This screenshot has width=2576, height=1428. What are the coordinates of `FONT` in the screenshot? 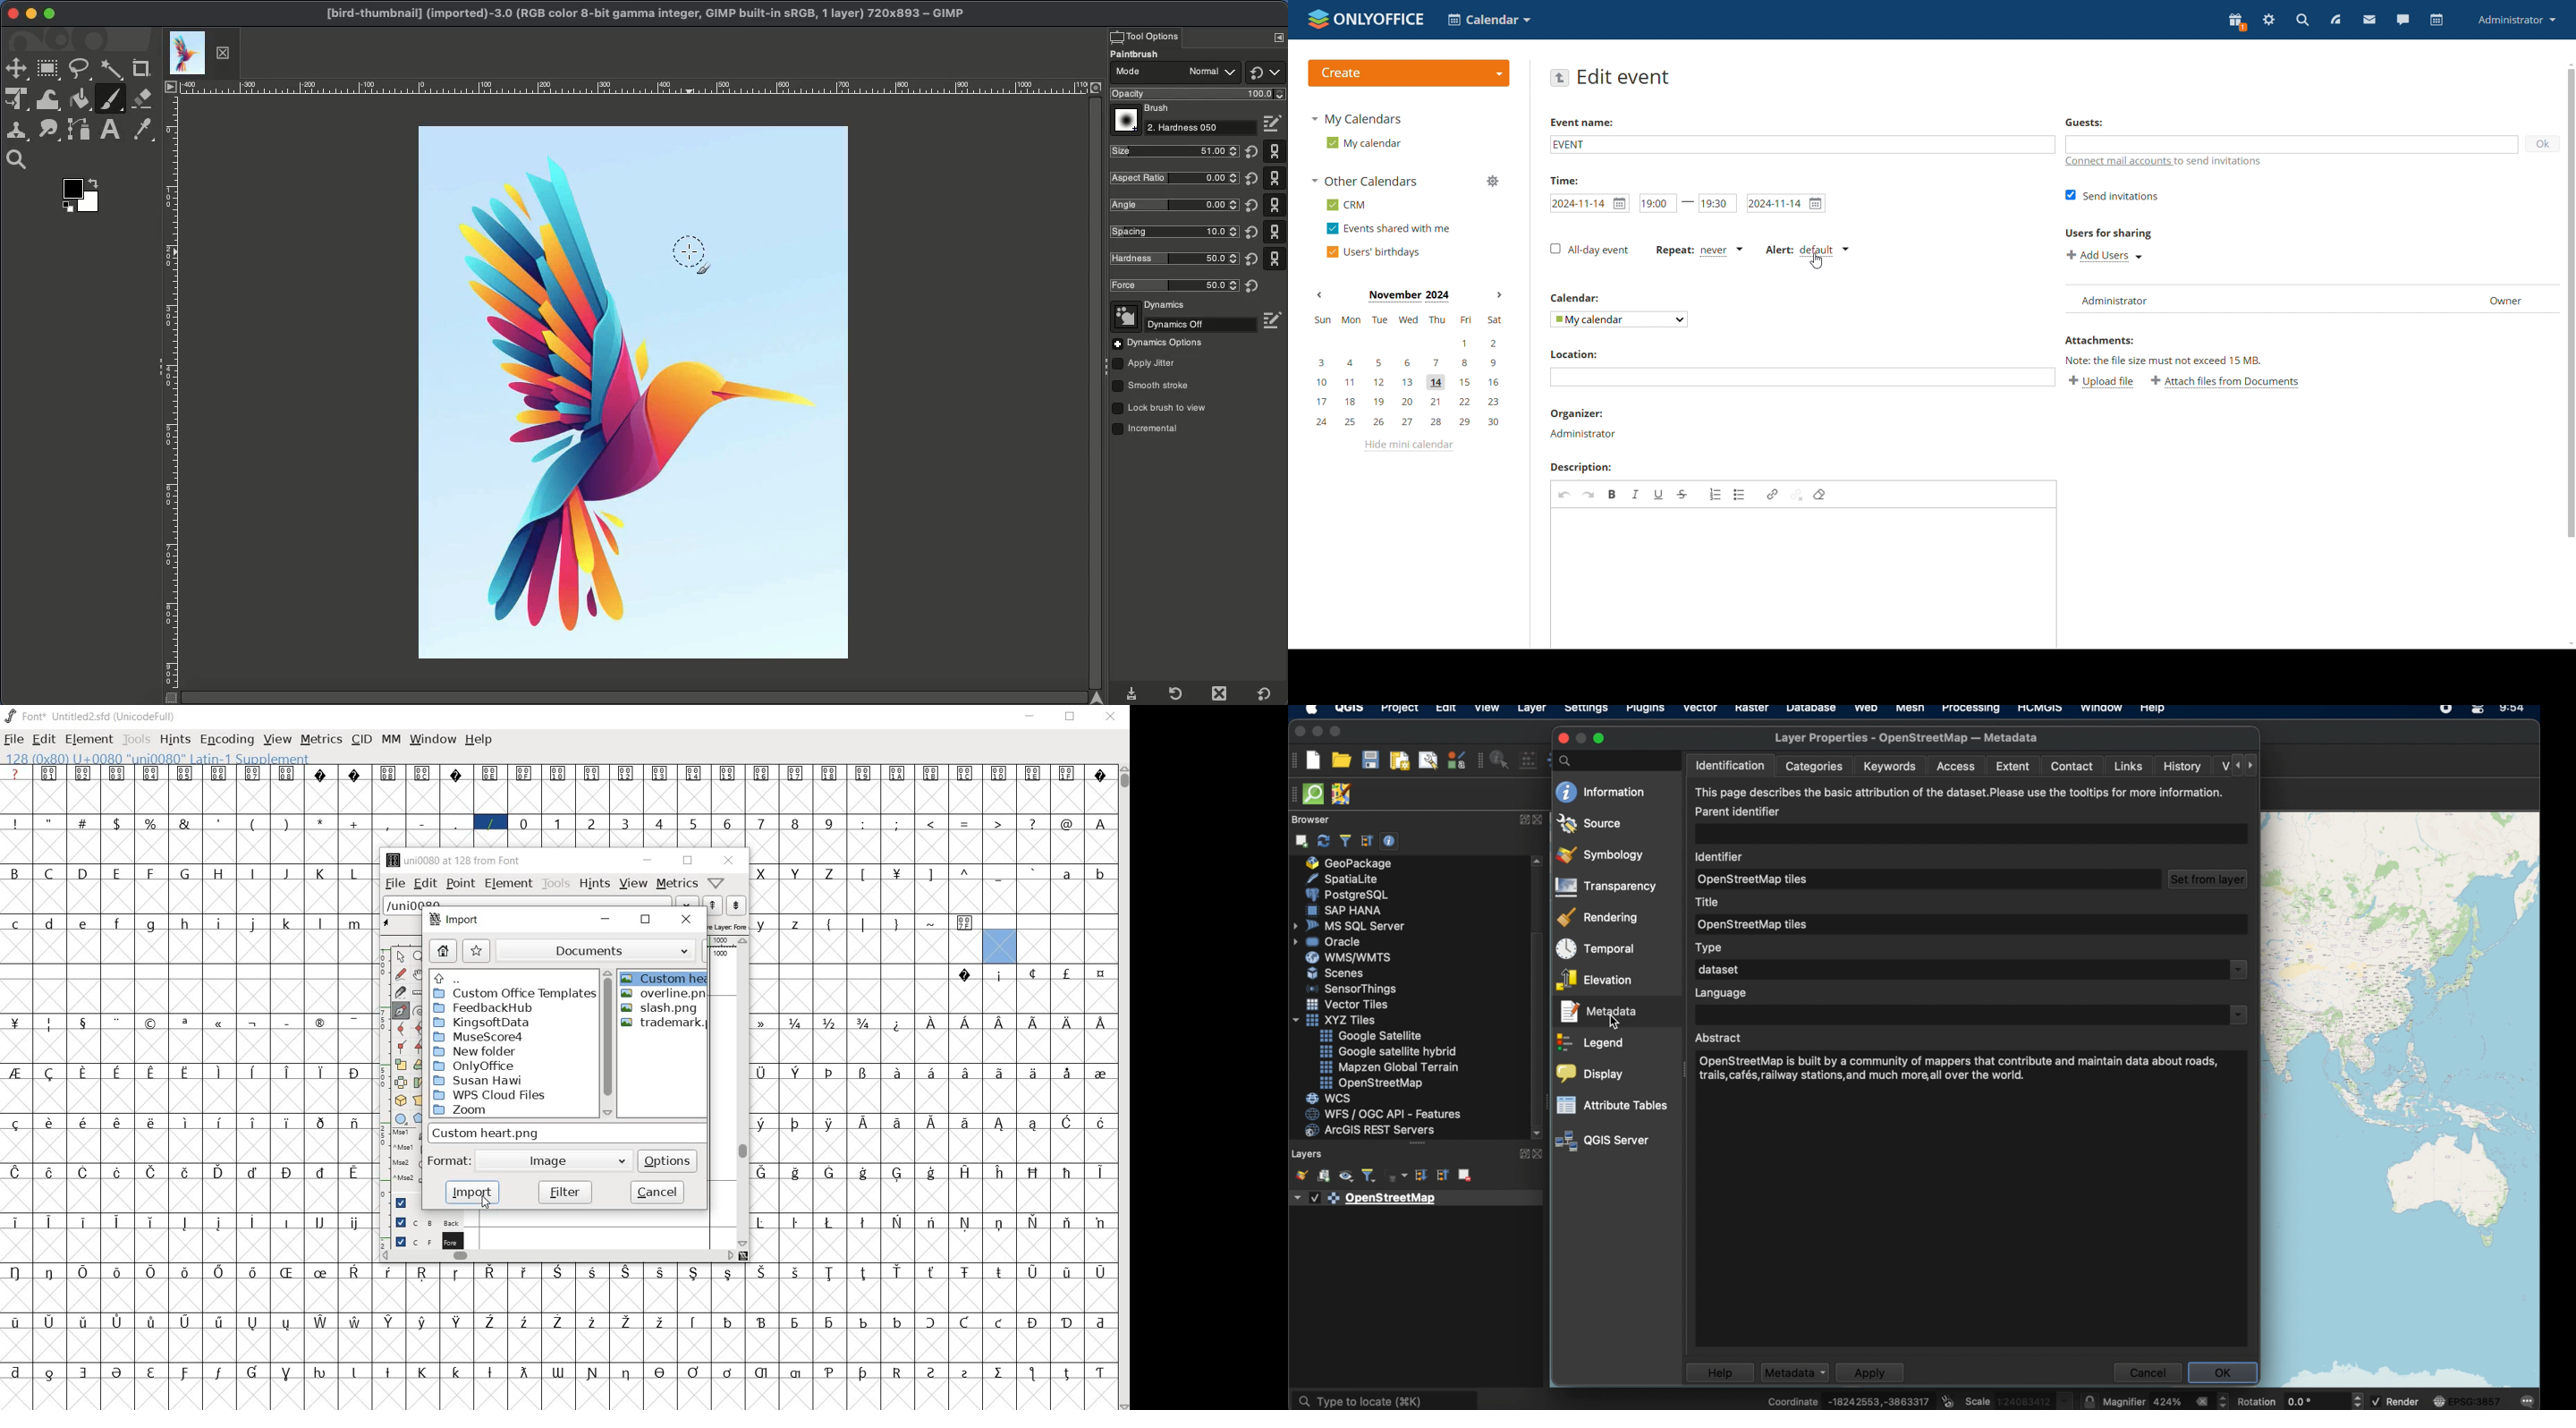 It's located at (25, 715).